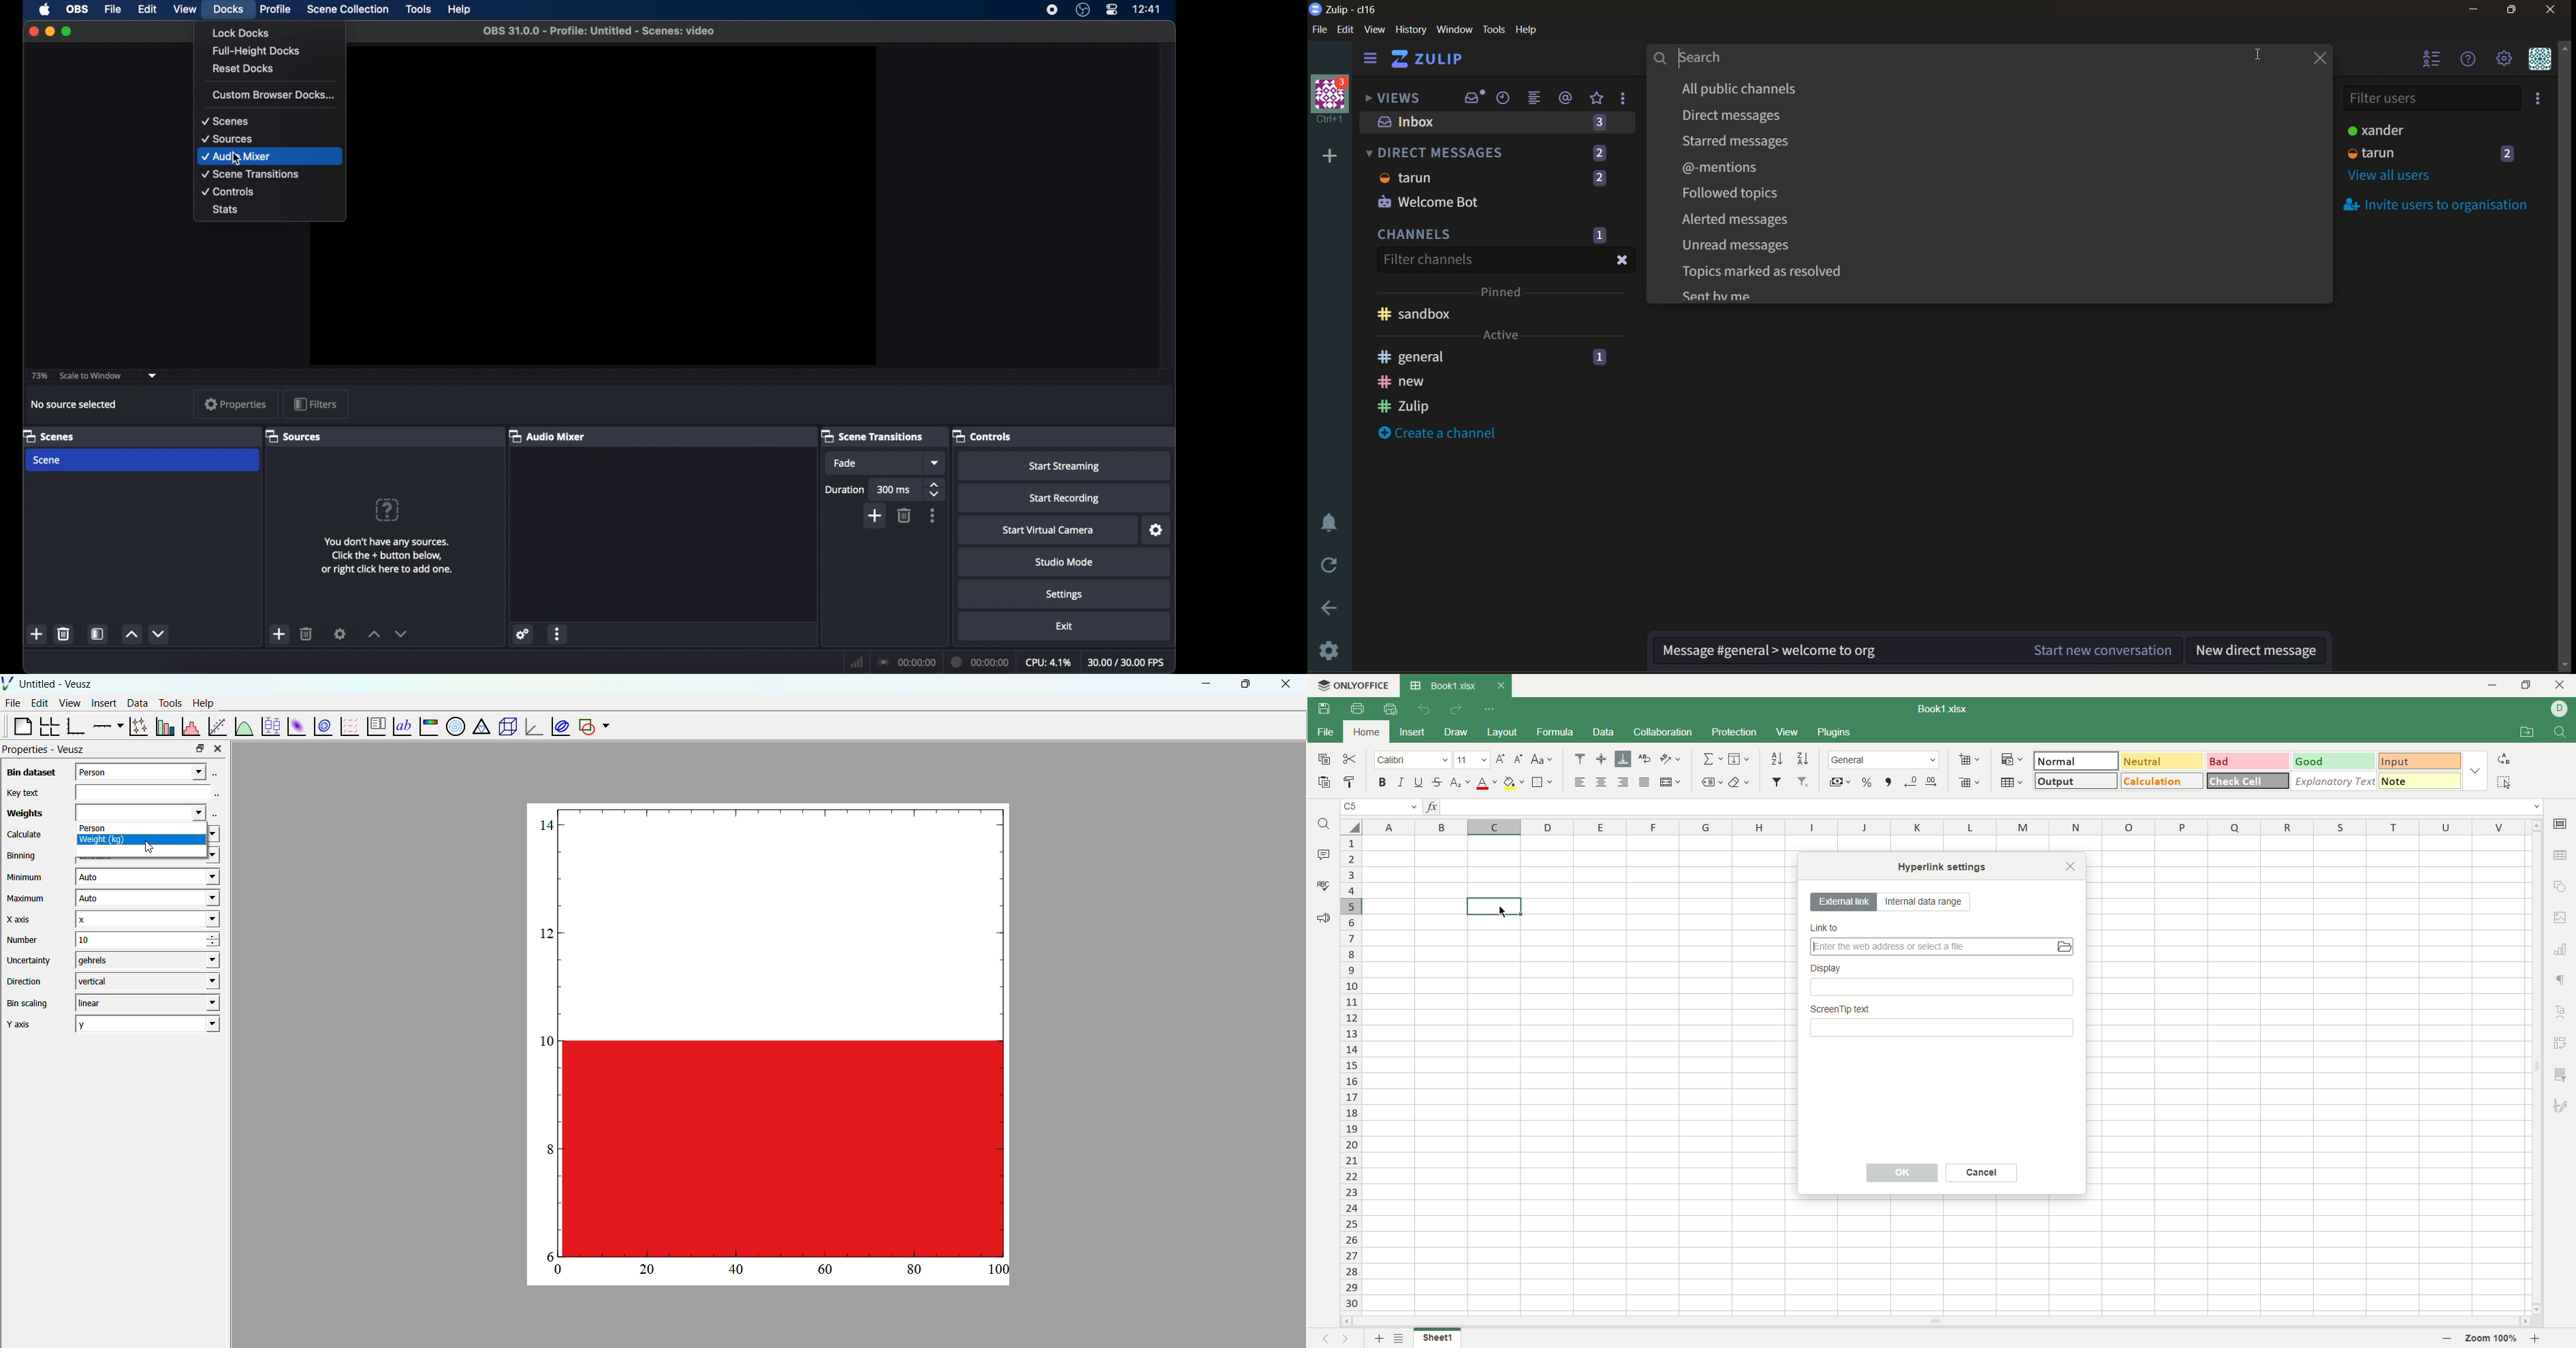 The height and width of the screenshot is (1372, 2576). What do you see at coordinates (1411, 356) in the screenshot?
I see `# general` at bounding box center [1411, 356].